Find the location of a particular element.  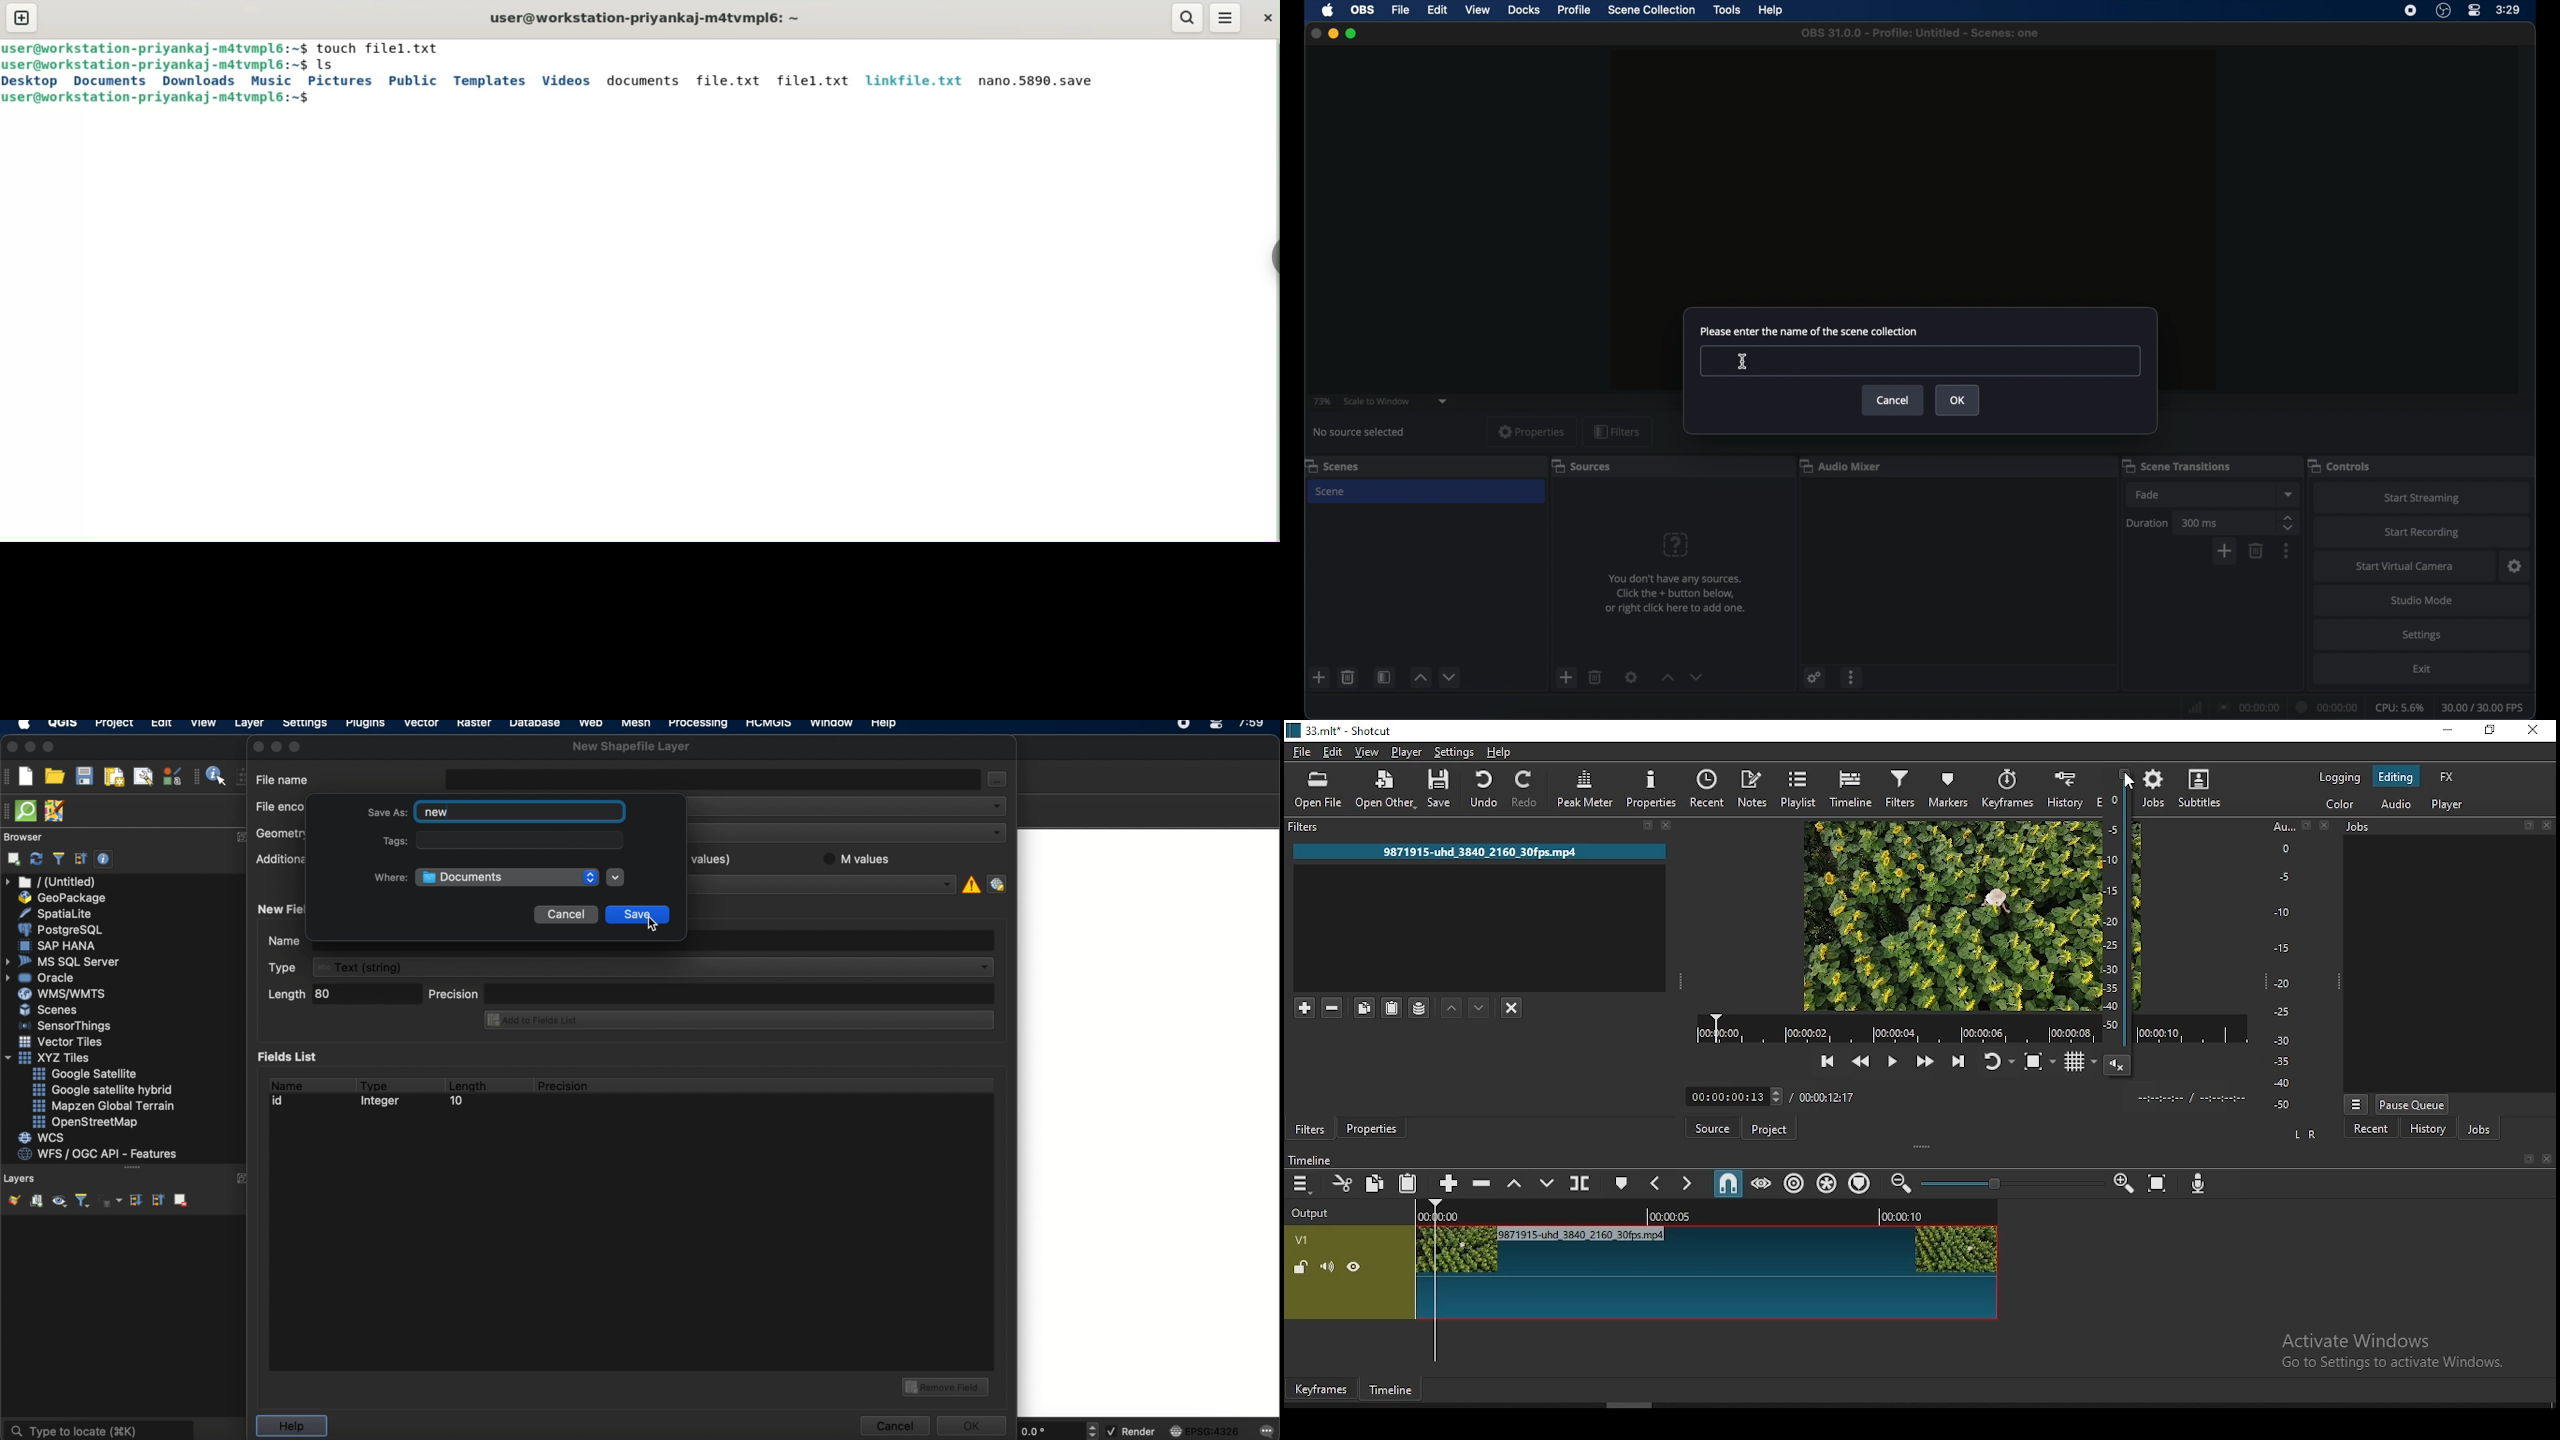

vector files is located at coordinates (62, 1042).